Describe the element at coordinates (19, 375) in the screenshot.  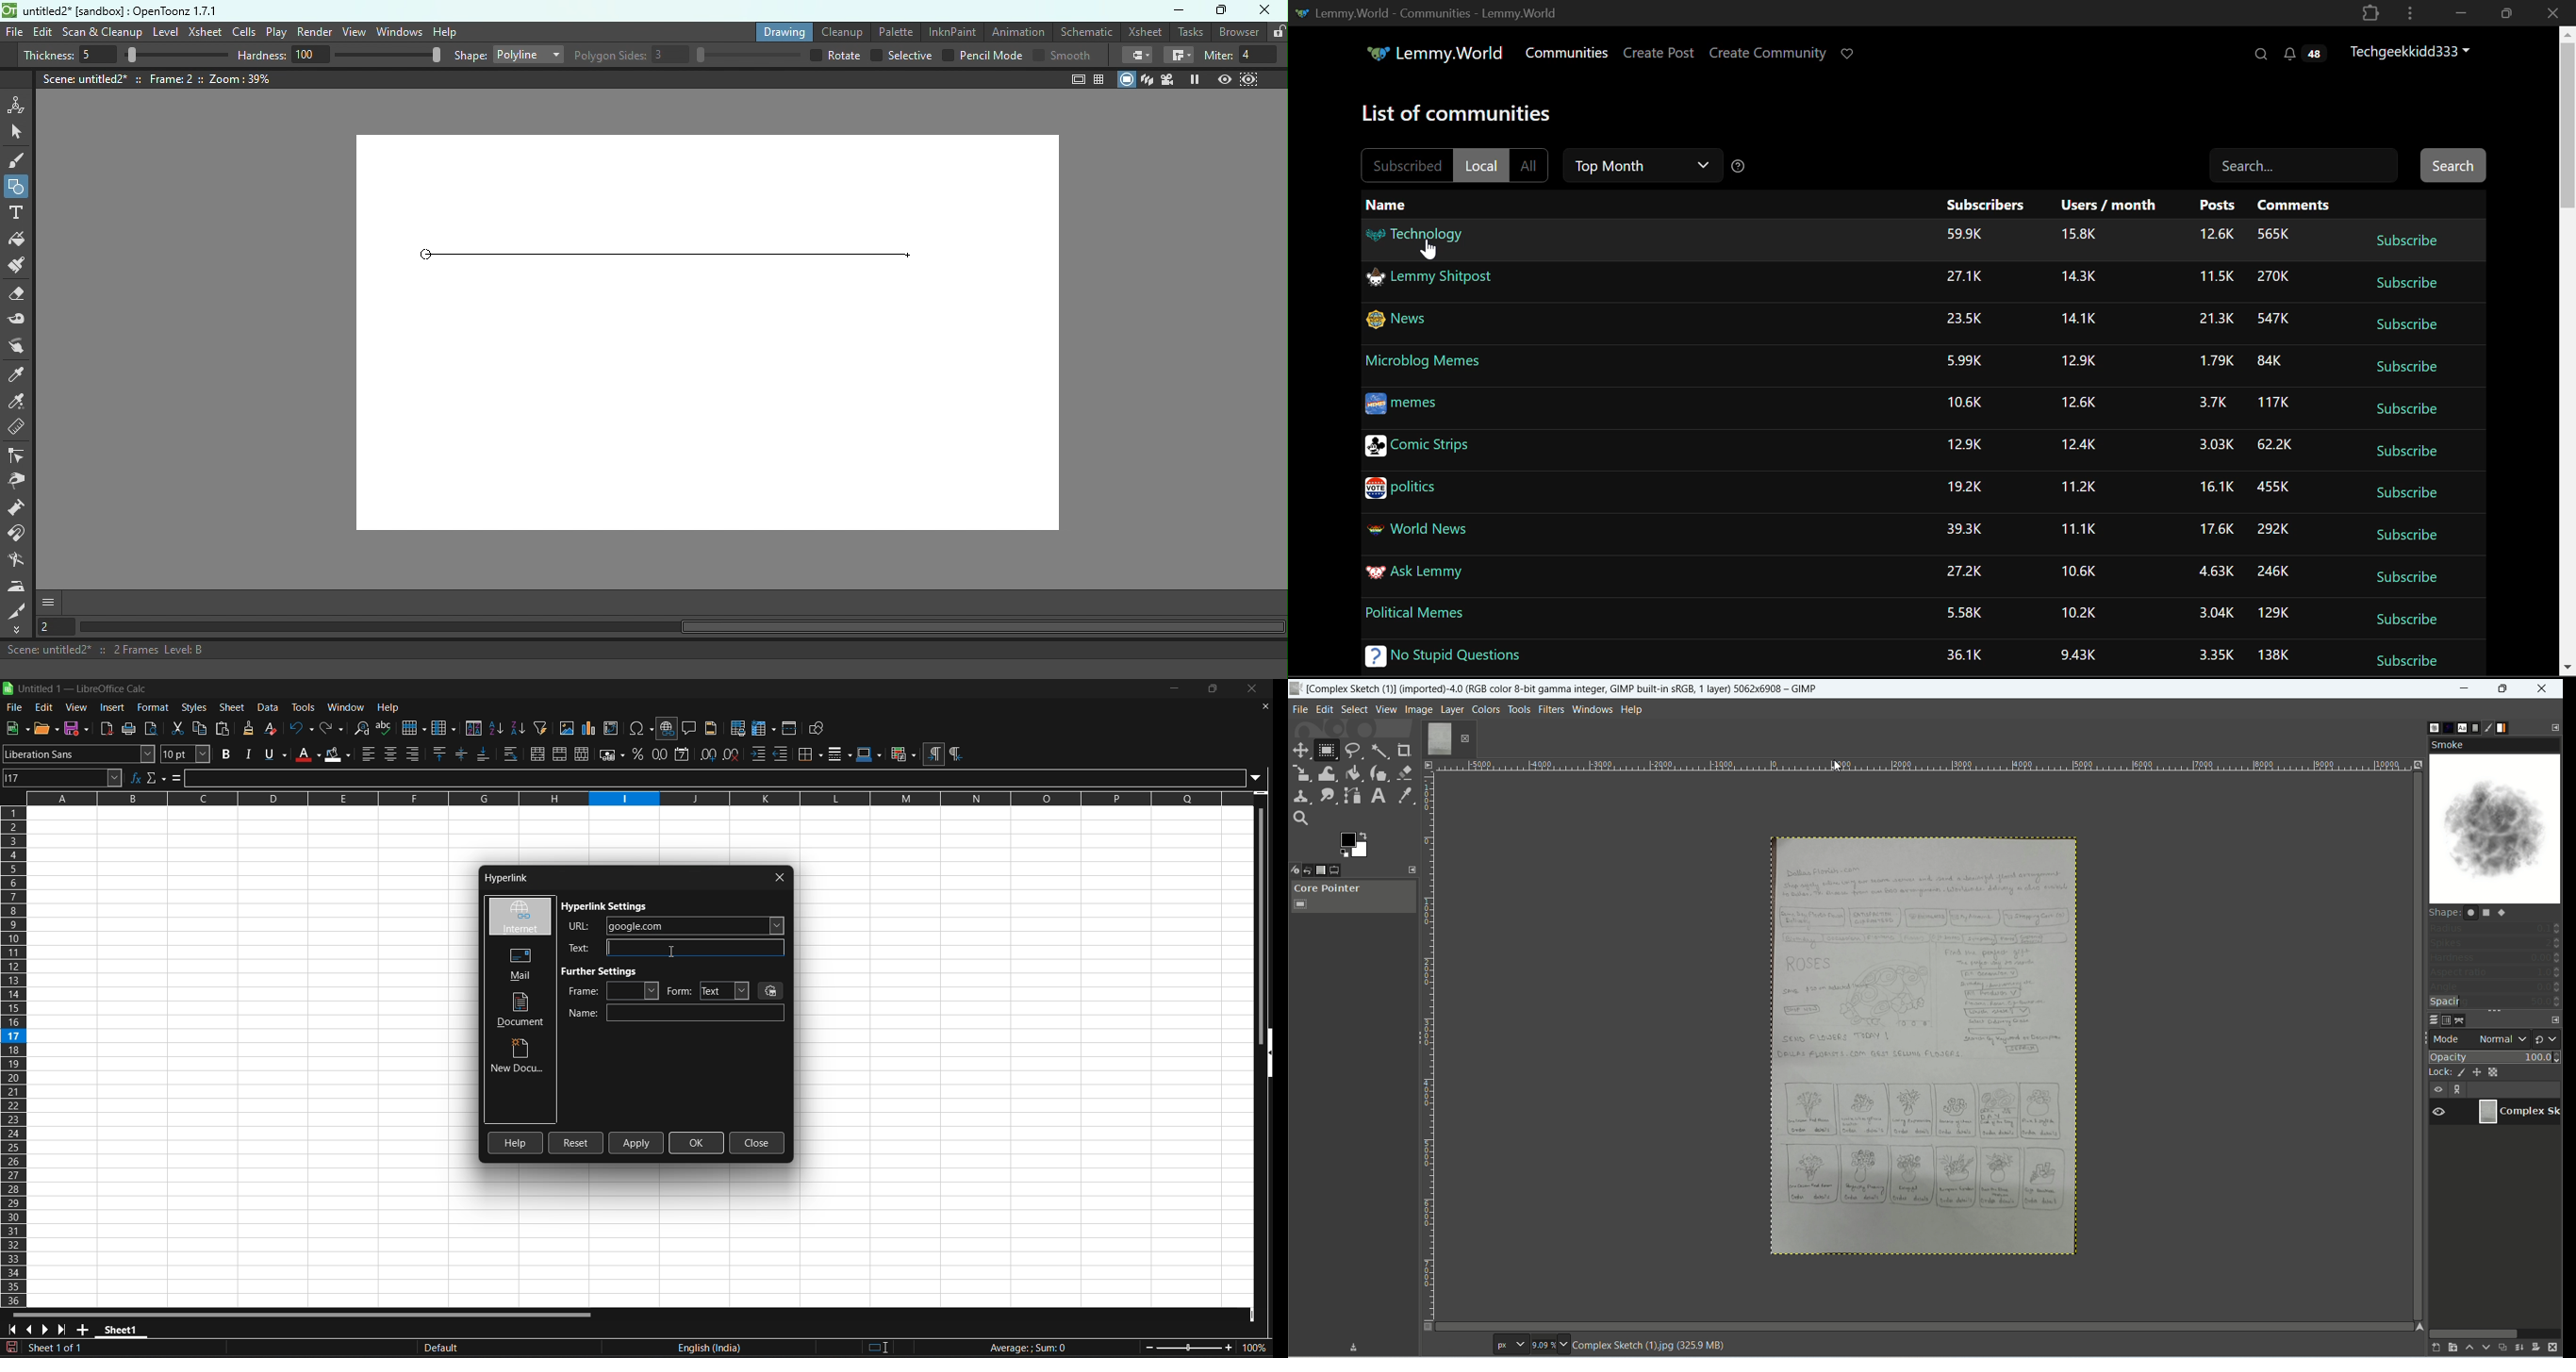
I see `Style picker tool` at that location.